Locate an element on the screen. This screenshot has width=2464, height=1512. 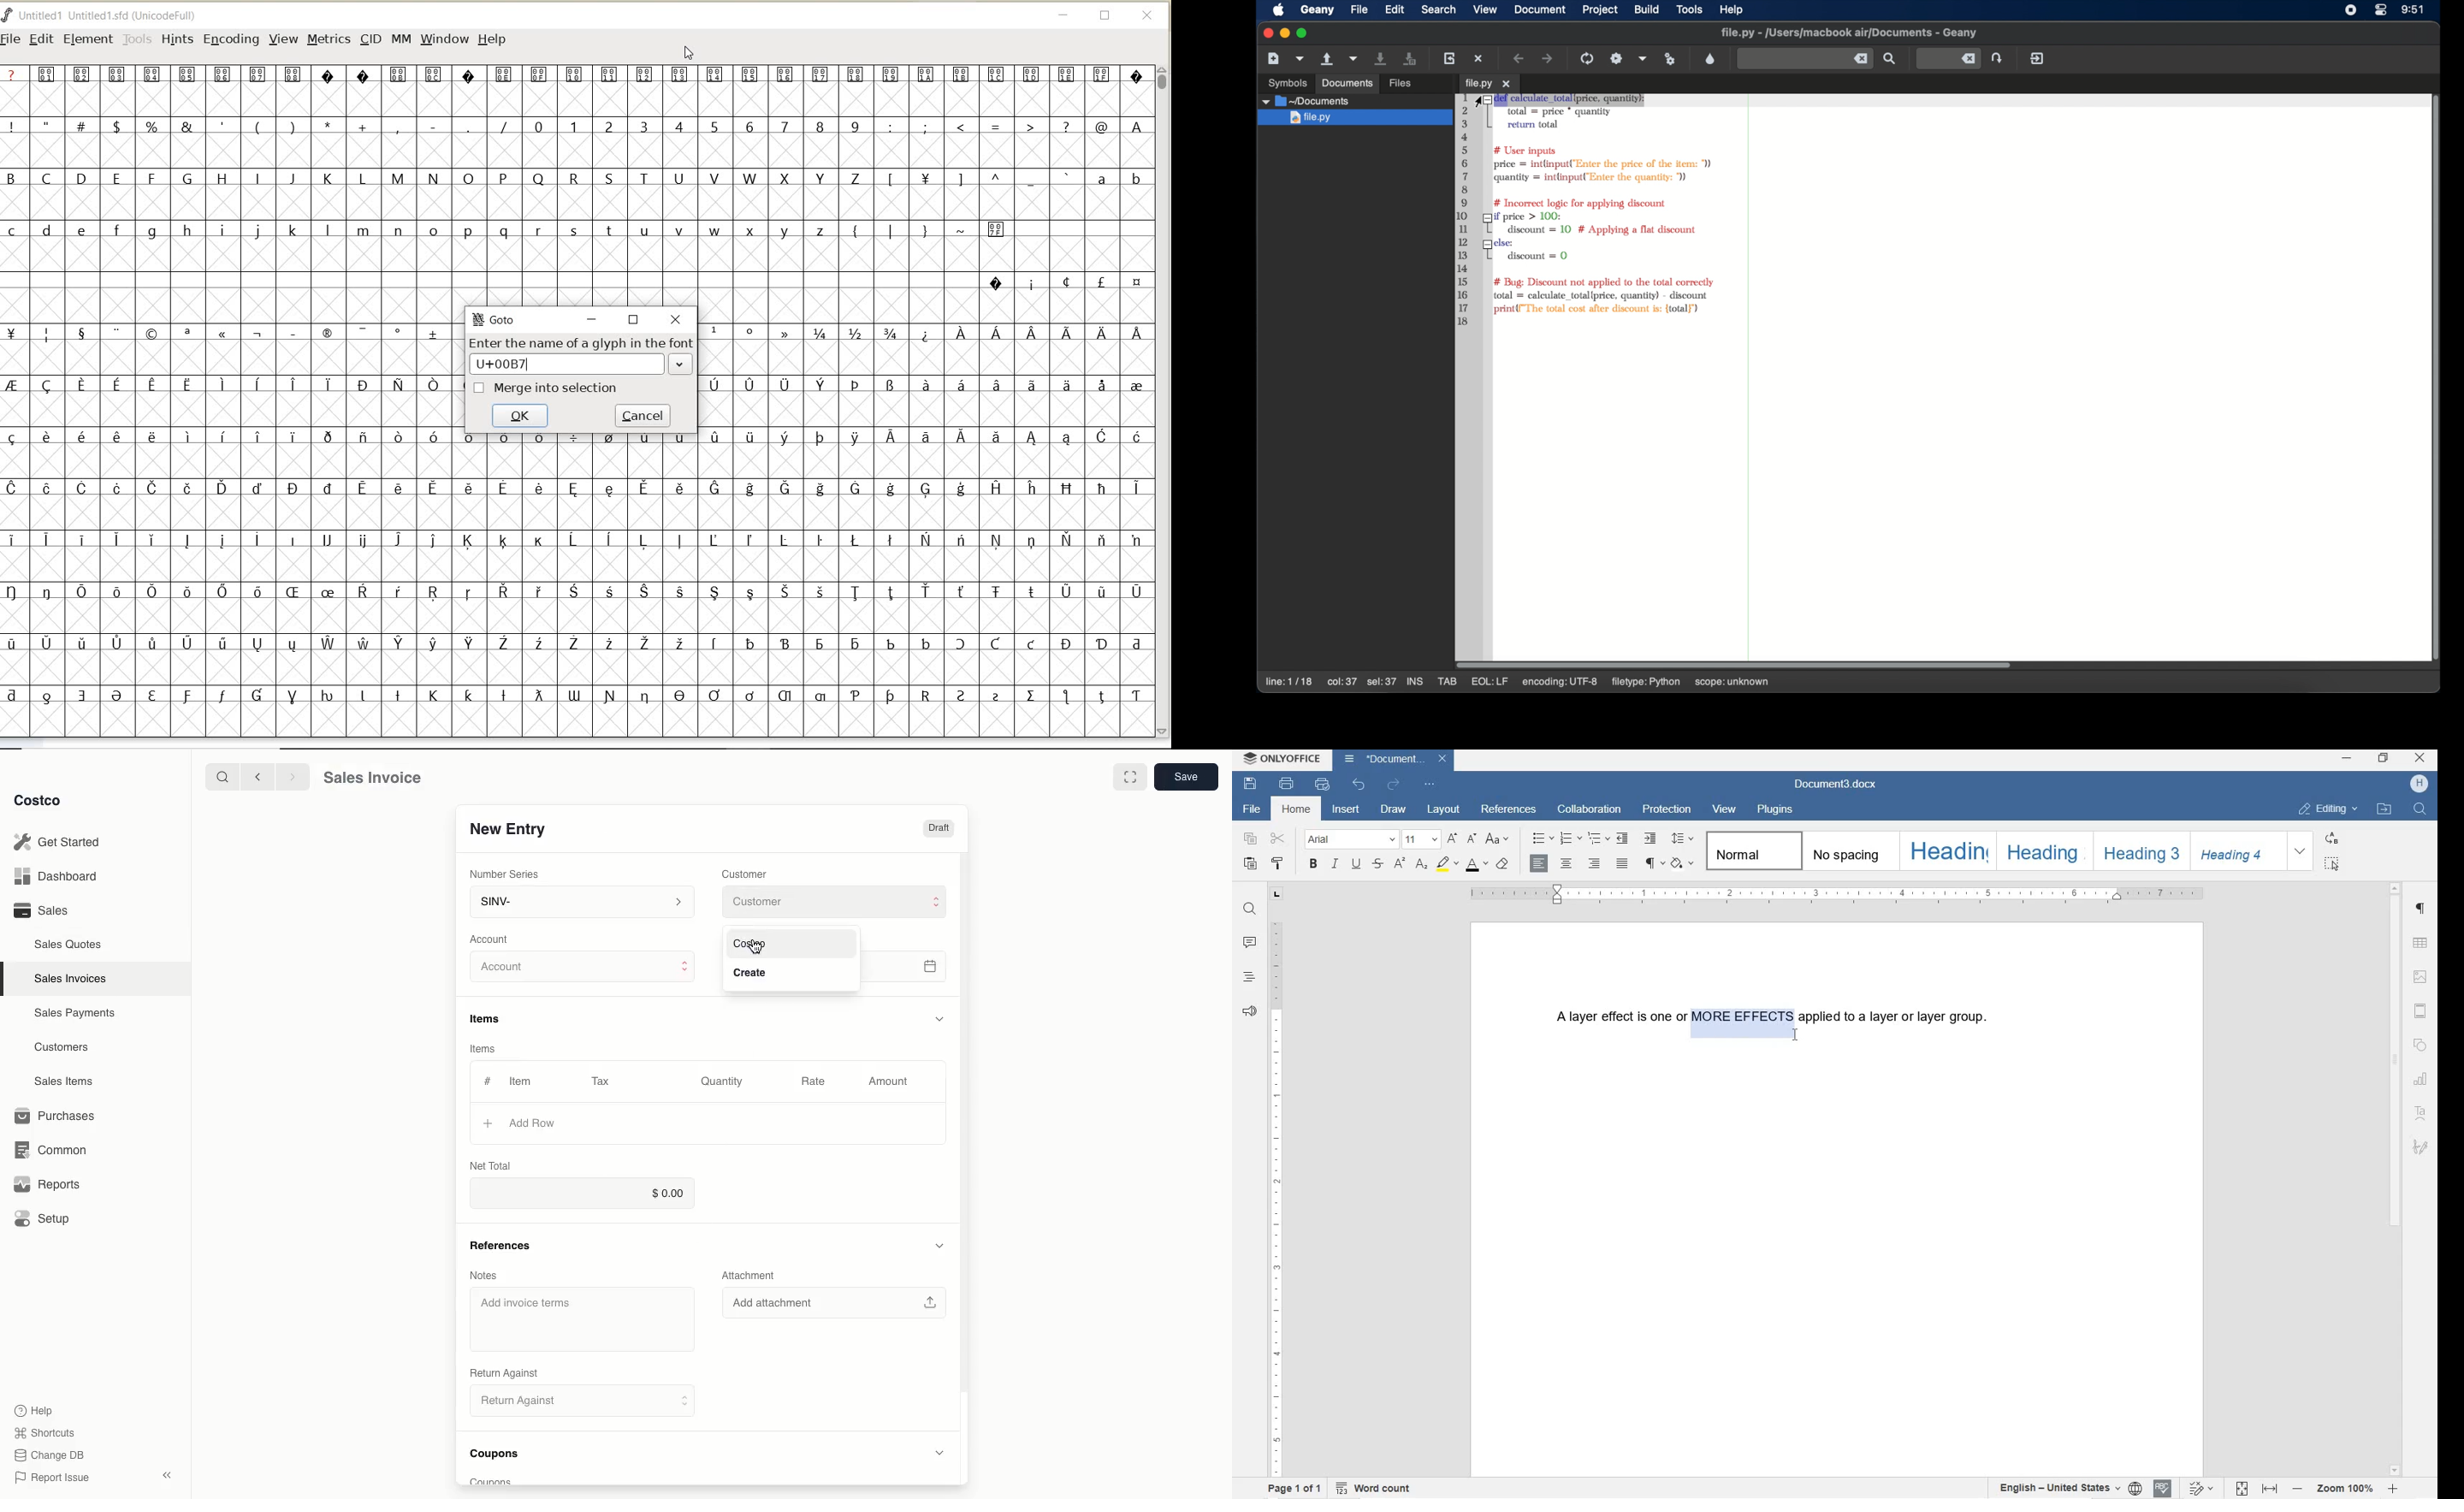
Sales Items is located at coordinates (66, 1080).